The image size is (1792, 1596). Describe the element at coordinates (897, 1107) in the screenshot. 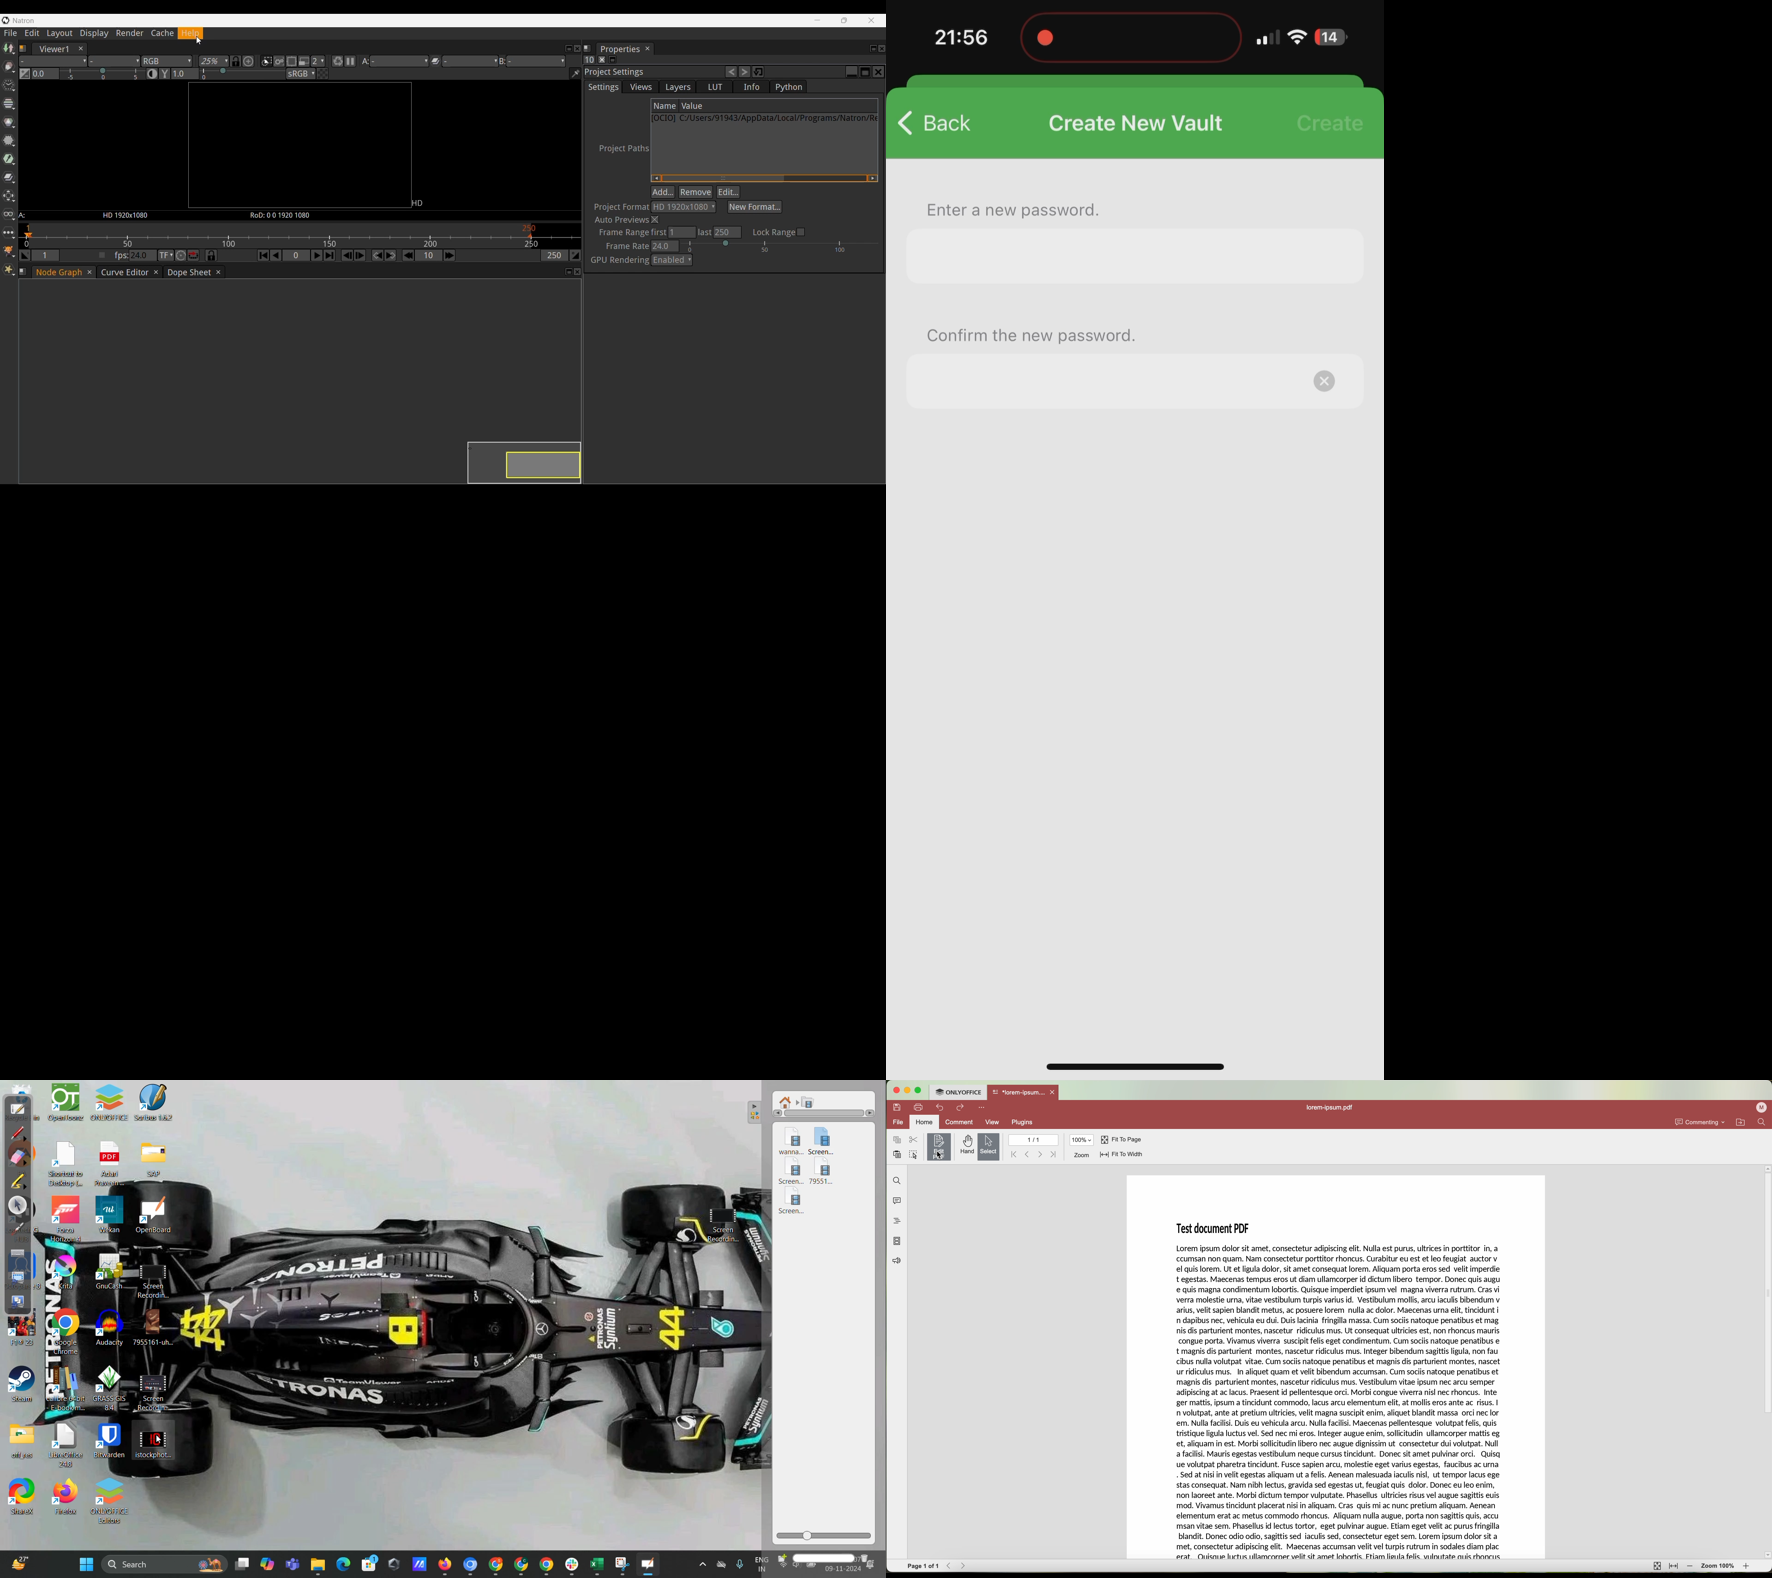

I see `save` at that location.